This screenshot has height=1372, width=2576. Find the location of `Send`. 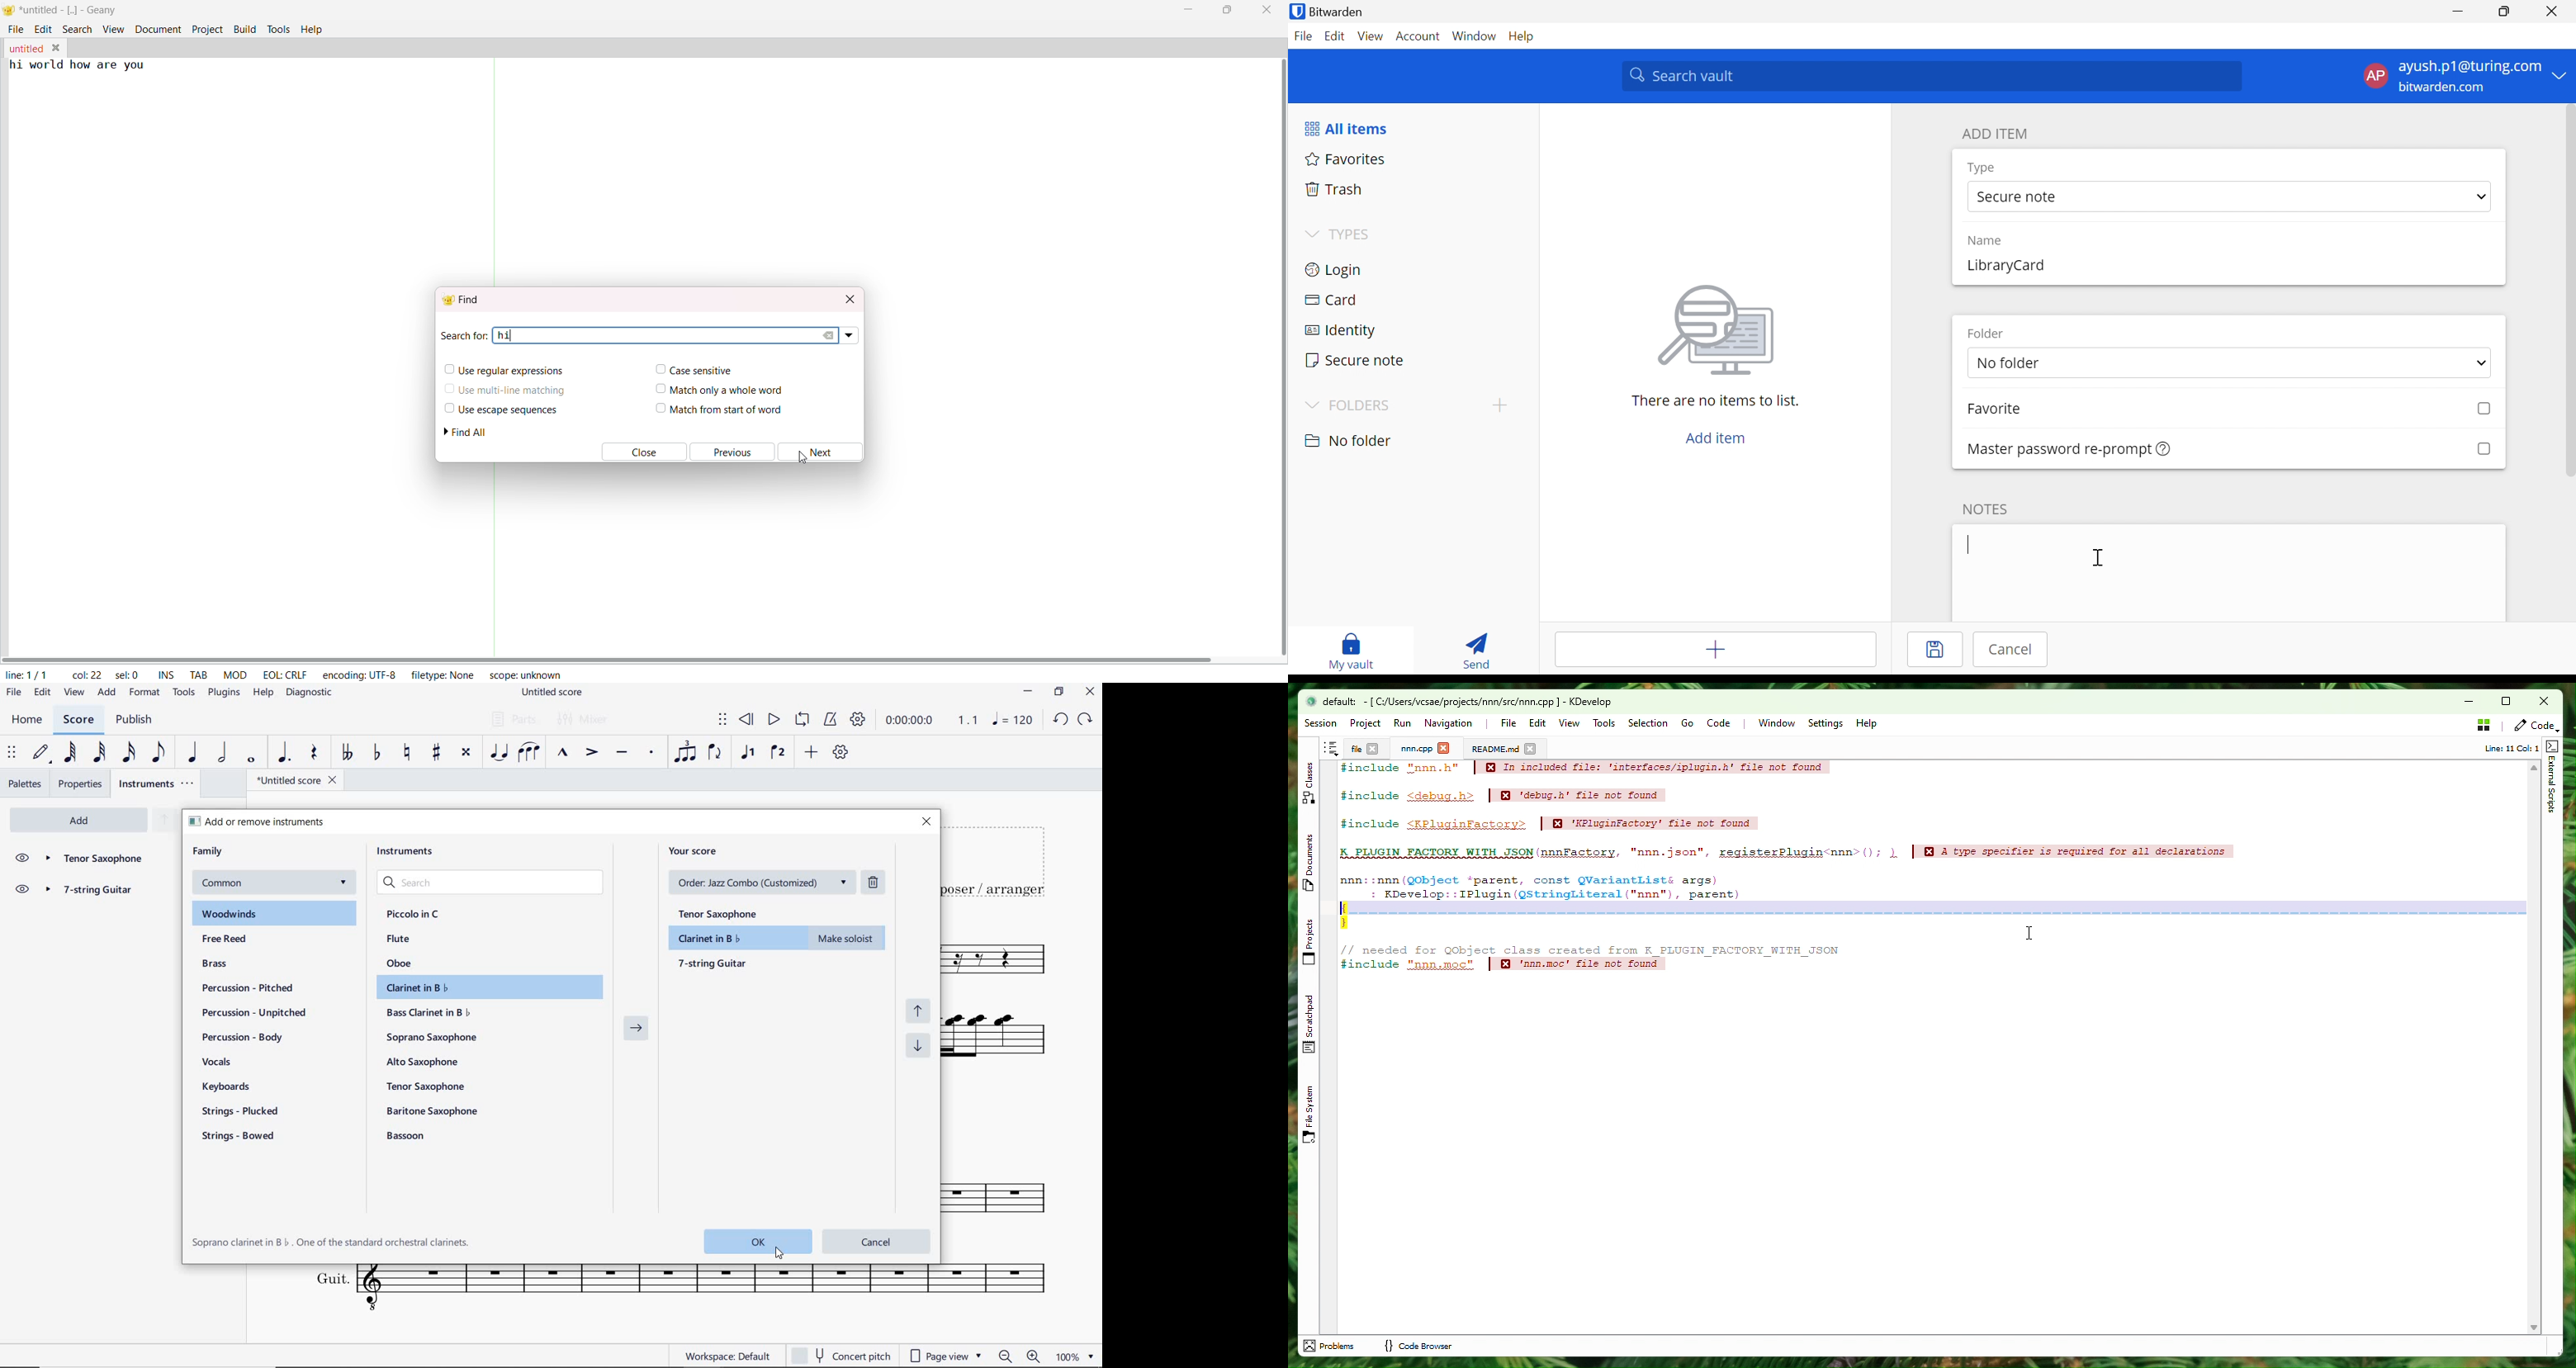

Send is located at coordinates (1479, 649).